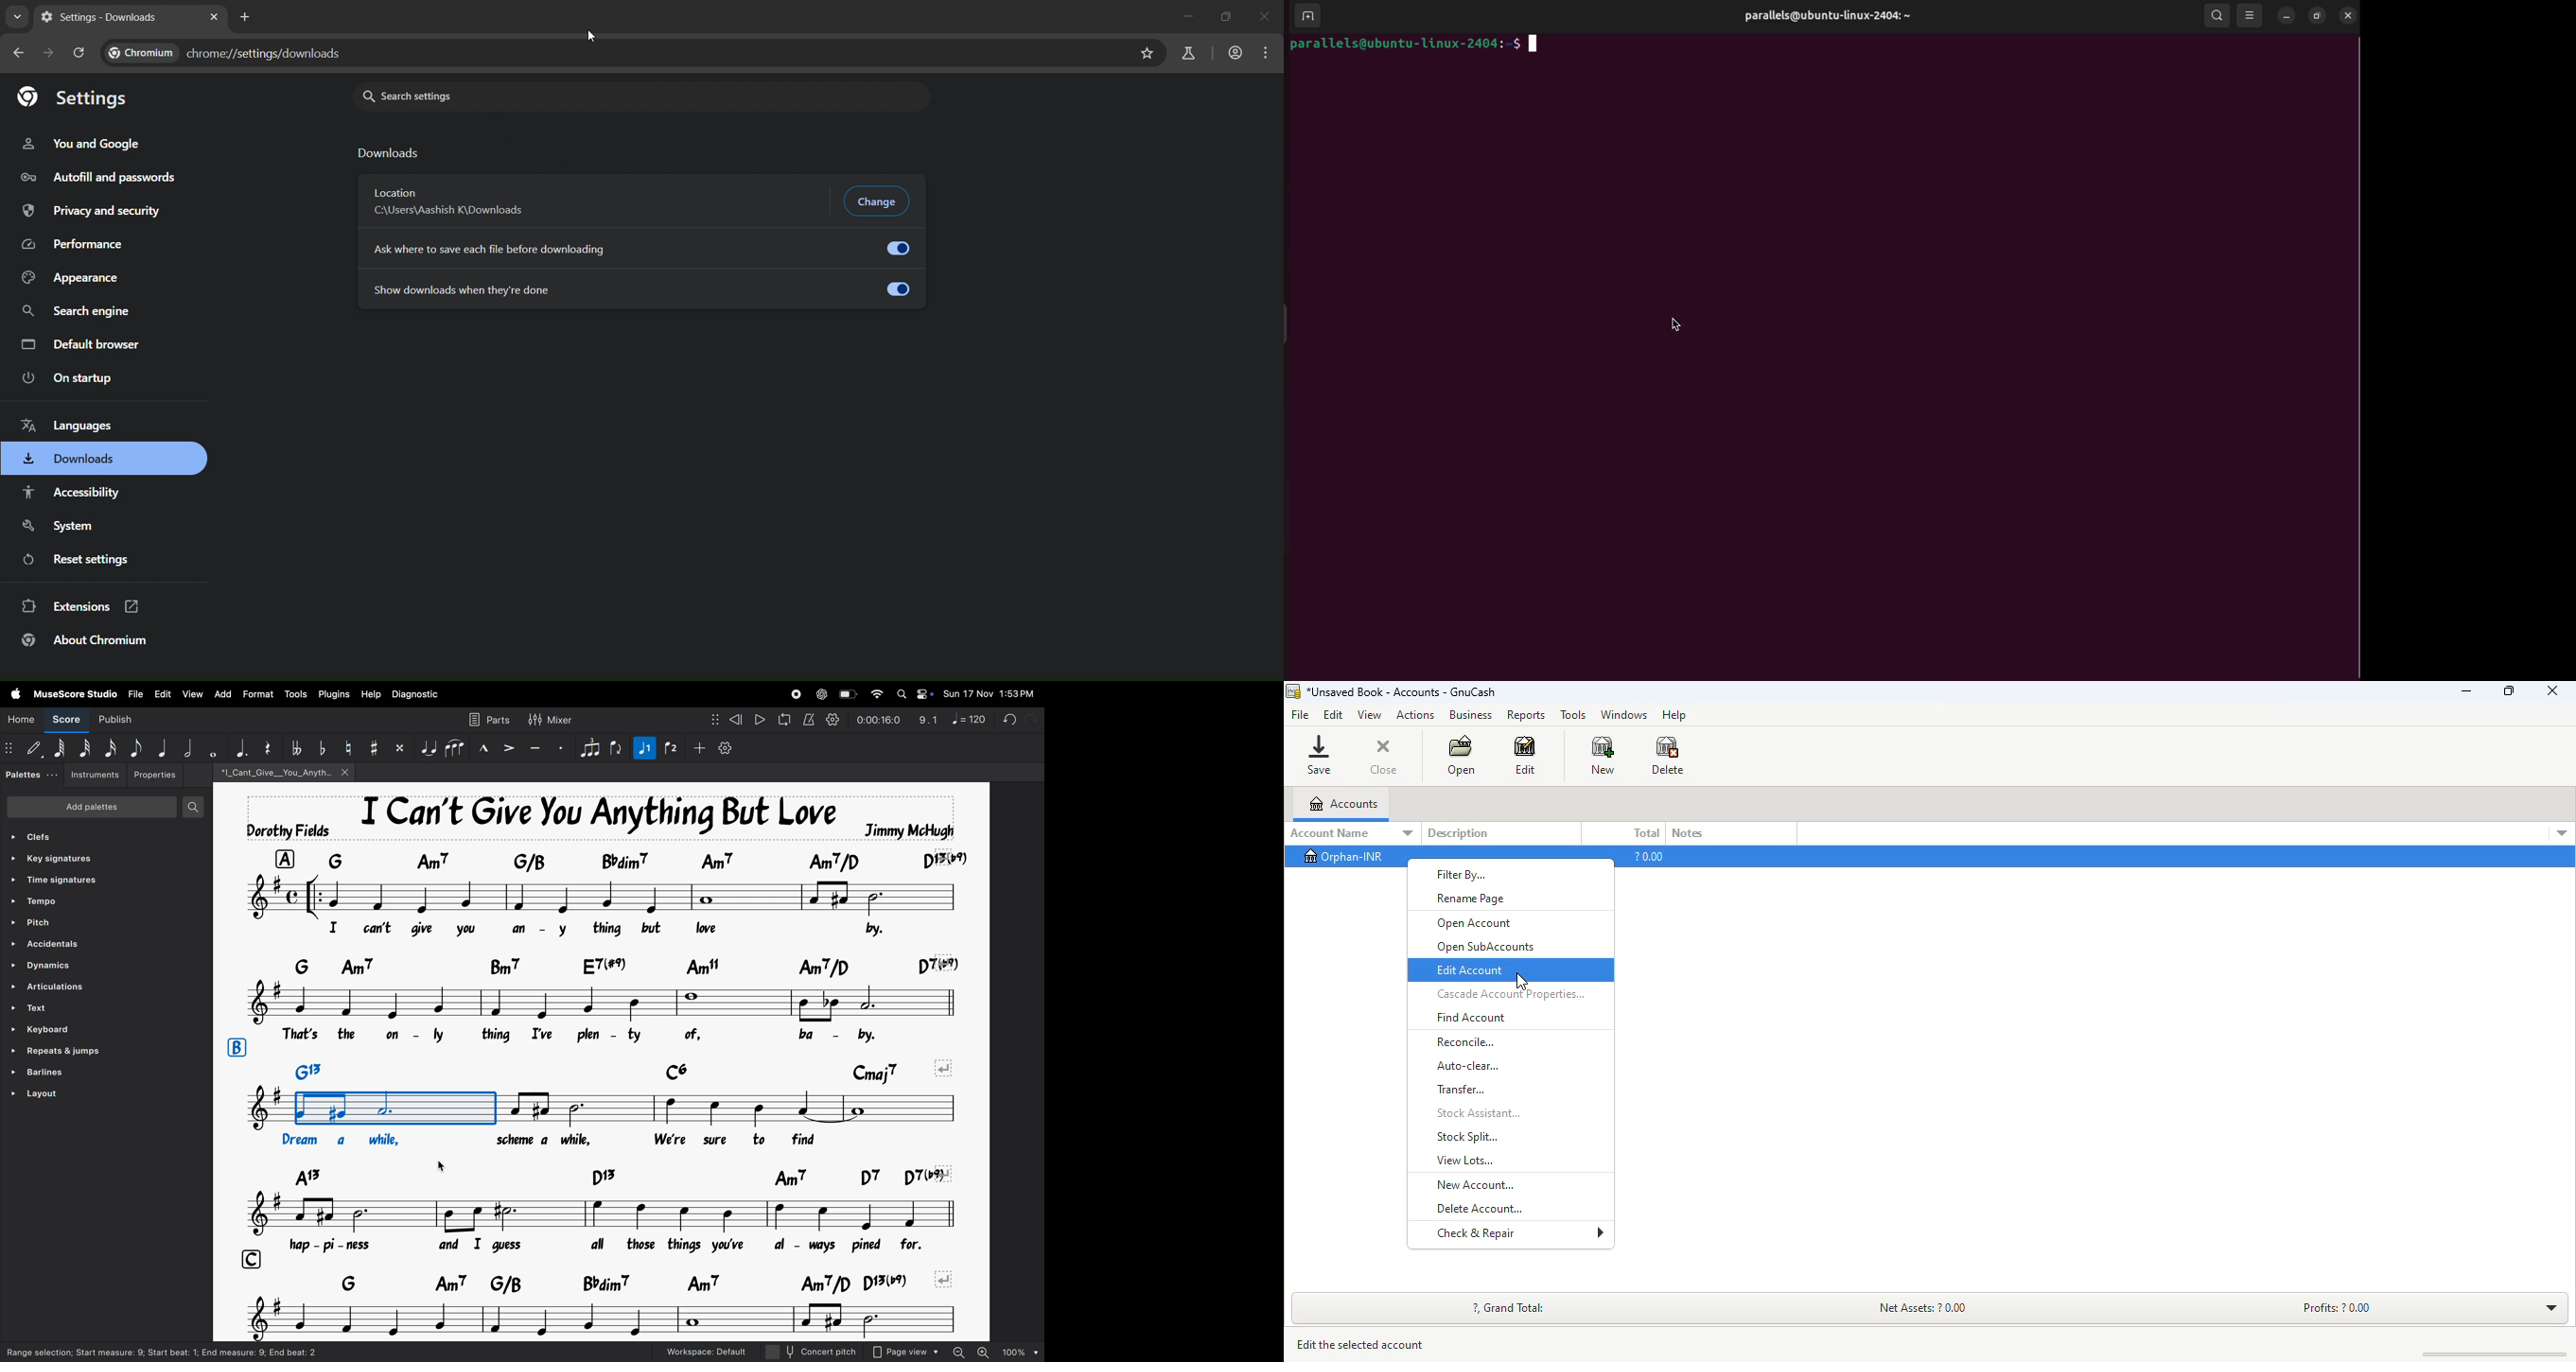 The image size is (2576, 1372). What do you see at coordinates (642, 750) in the screenshot?
I see `rythym` at bounding box center [642, 750].